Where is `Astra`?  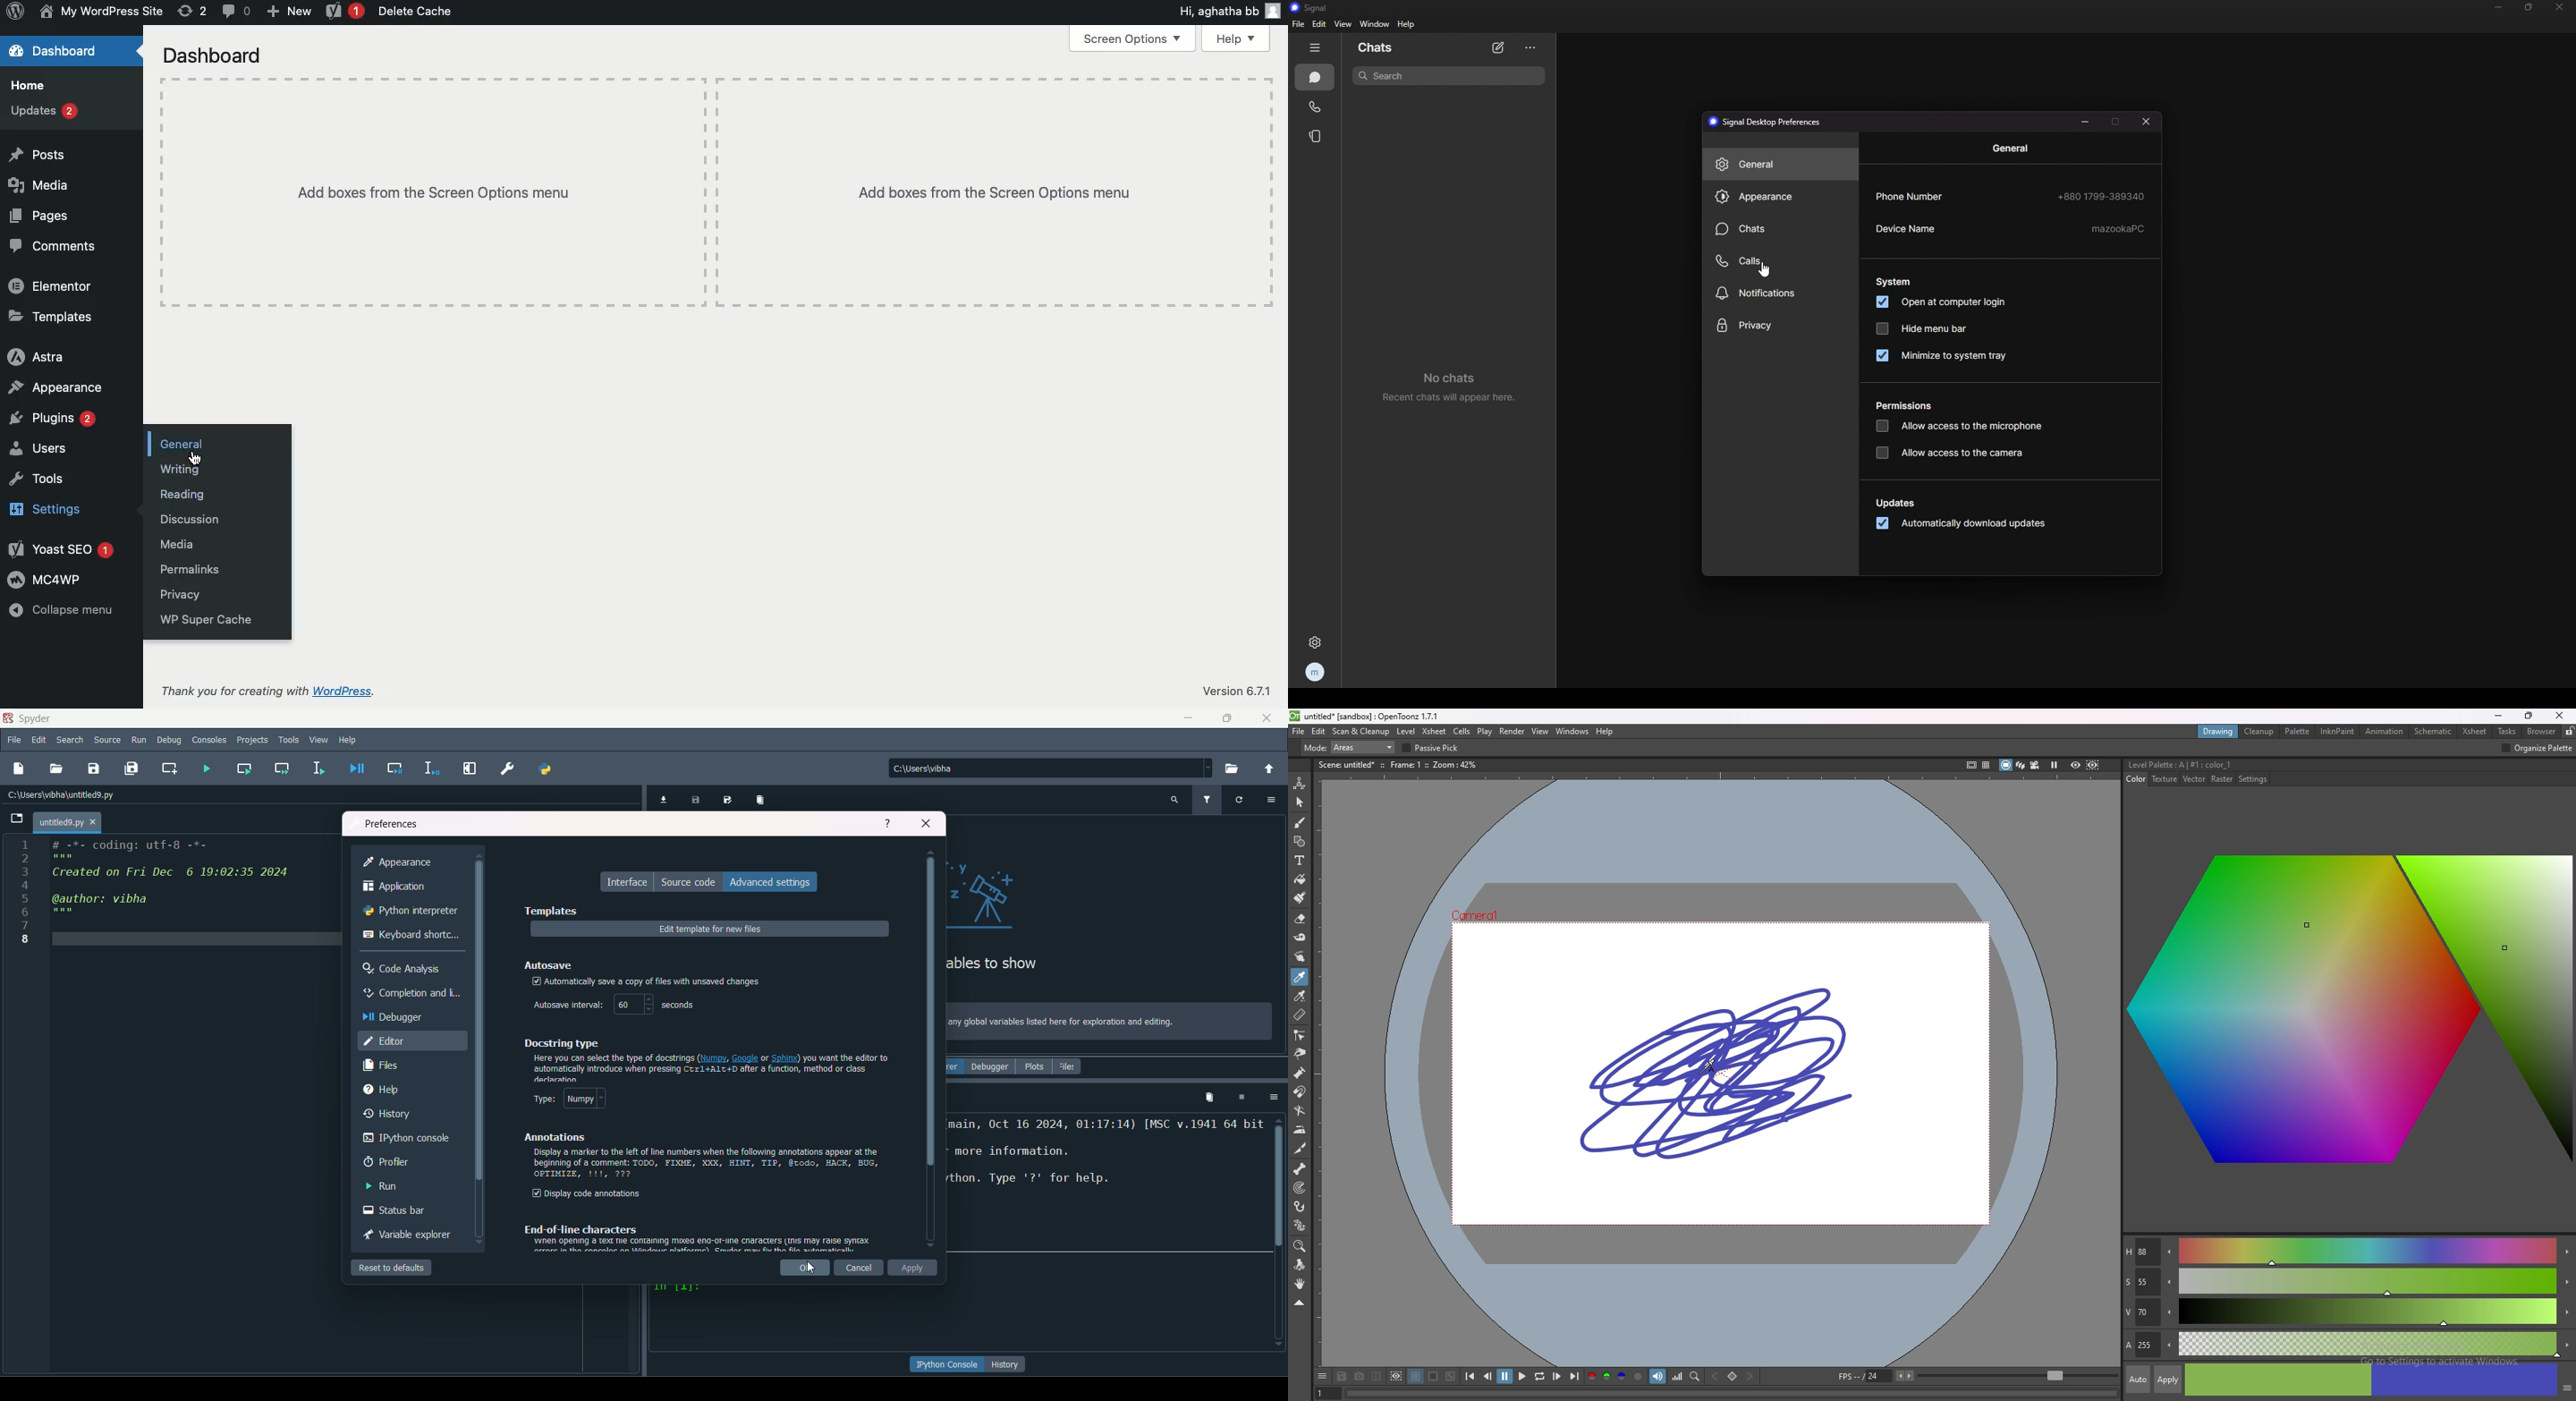
Astra is located at coordinates (36, 358).